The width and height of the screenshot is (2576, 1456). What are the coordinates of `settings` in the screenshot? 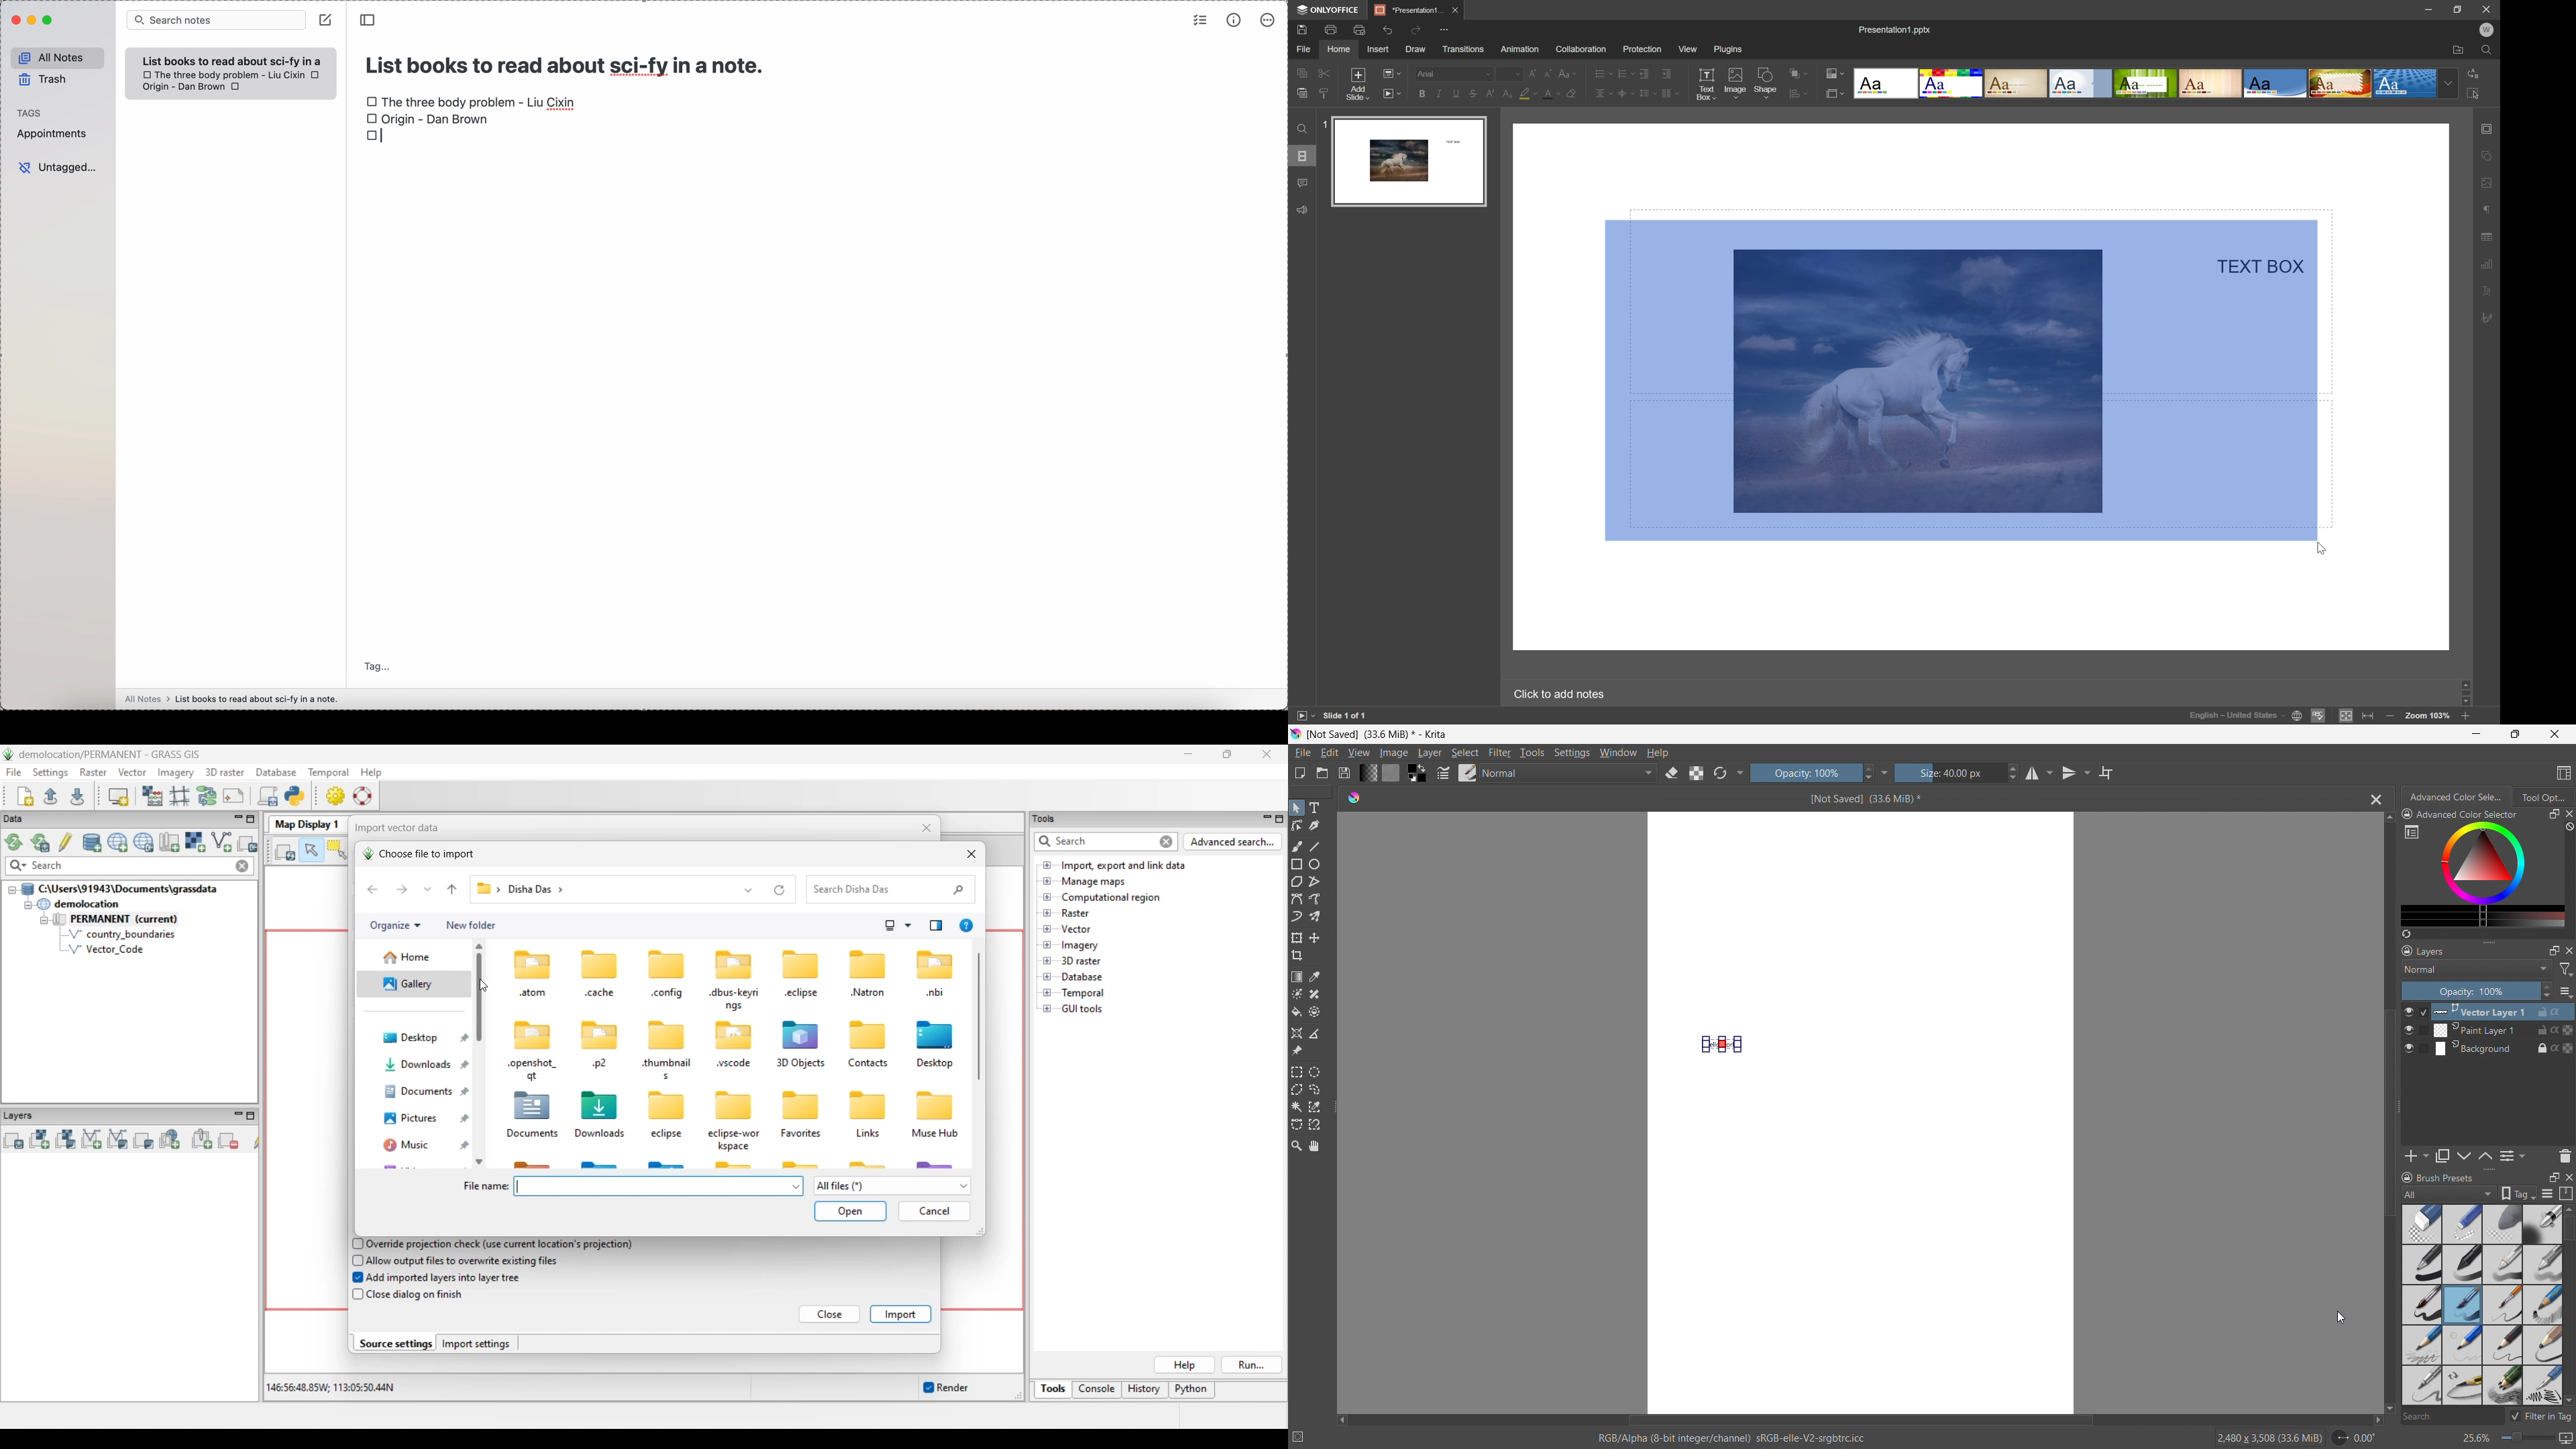 It's located at (1572, 753).